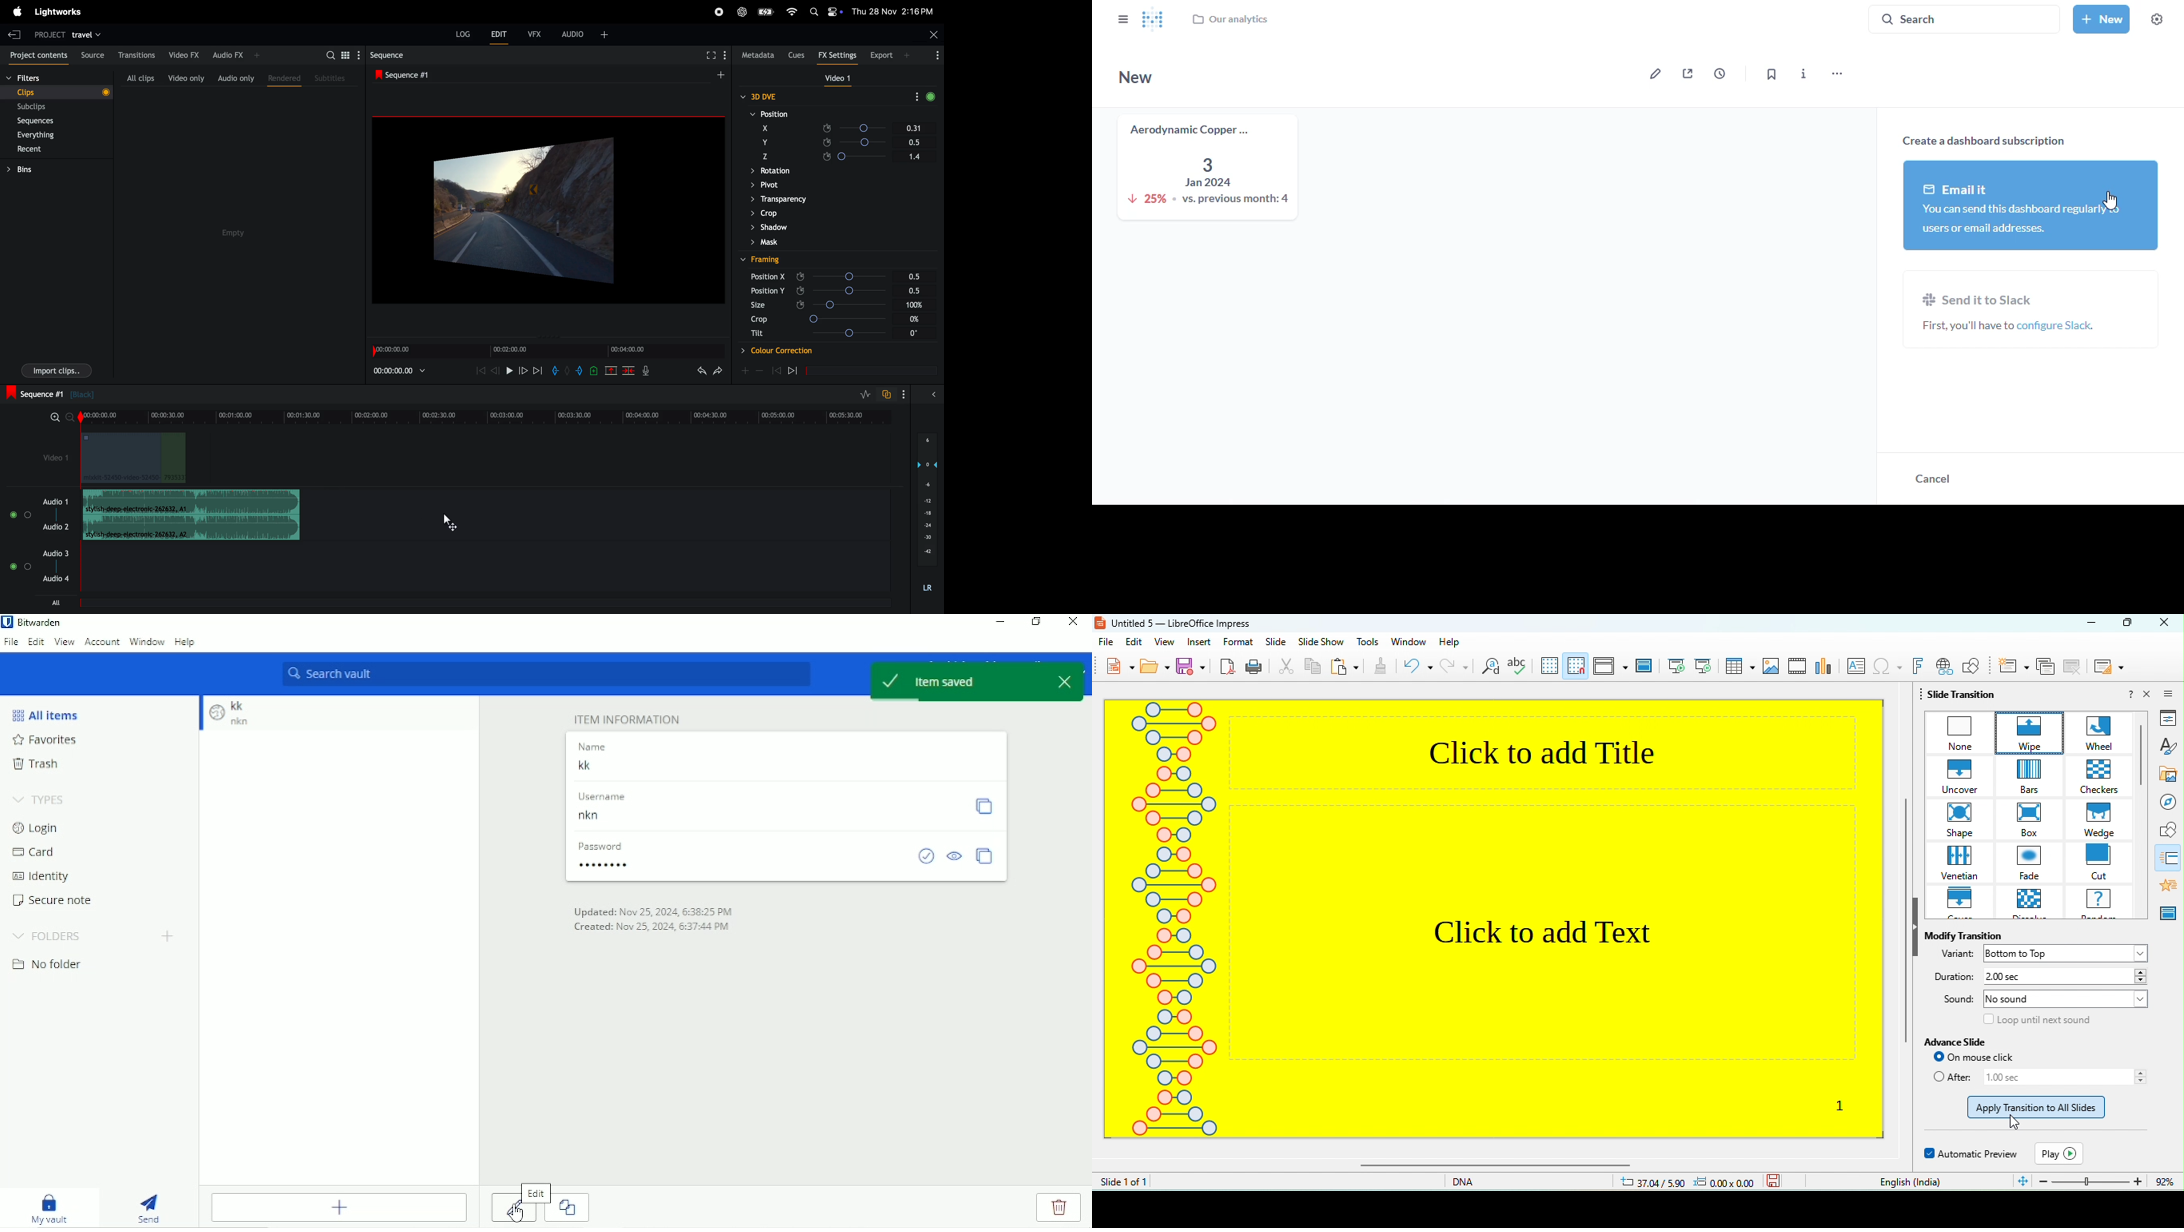  I want to click on style, so click(2164, 744).